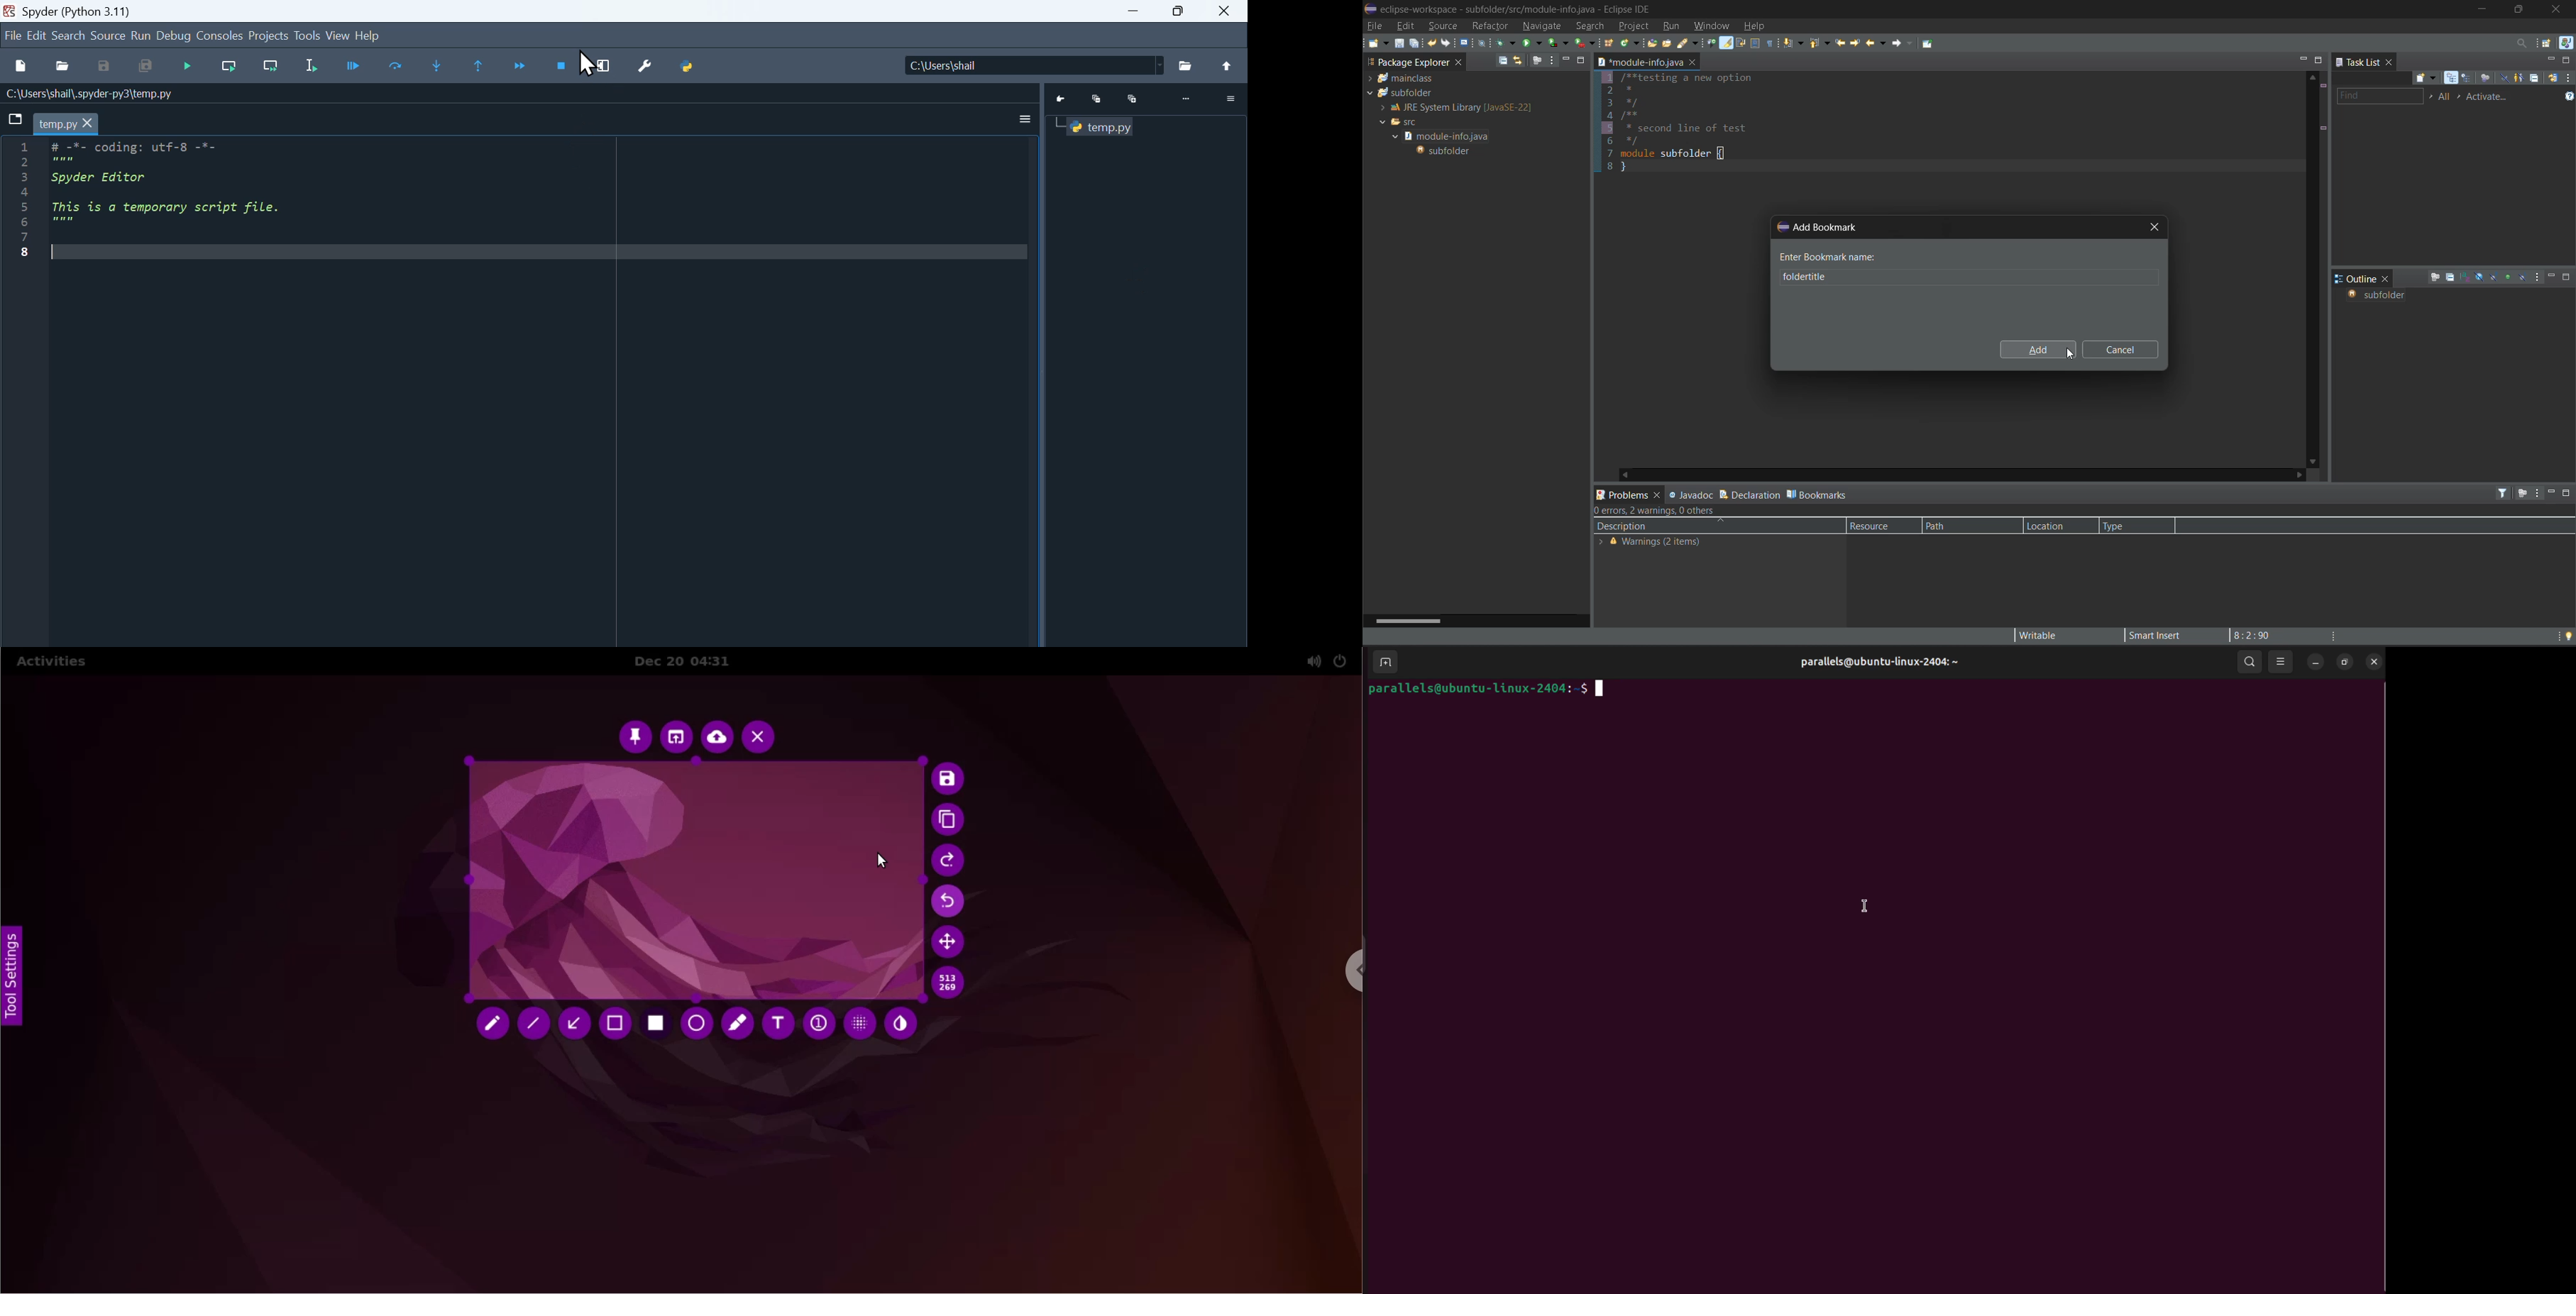 Image resolution: width=2576 pixels, height=1316 pixels. What do you see at coordinates (1930, 44) in the screenshot?
I see `pin editor` at bounding box center [1930, 44].